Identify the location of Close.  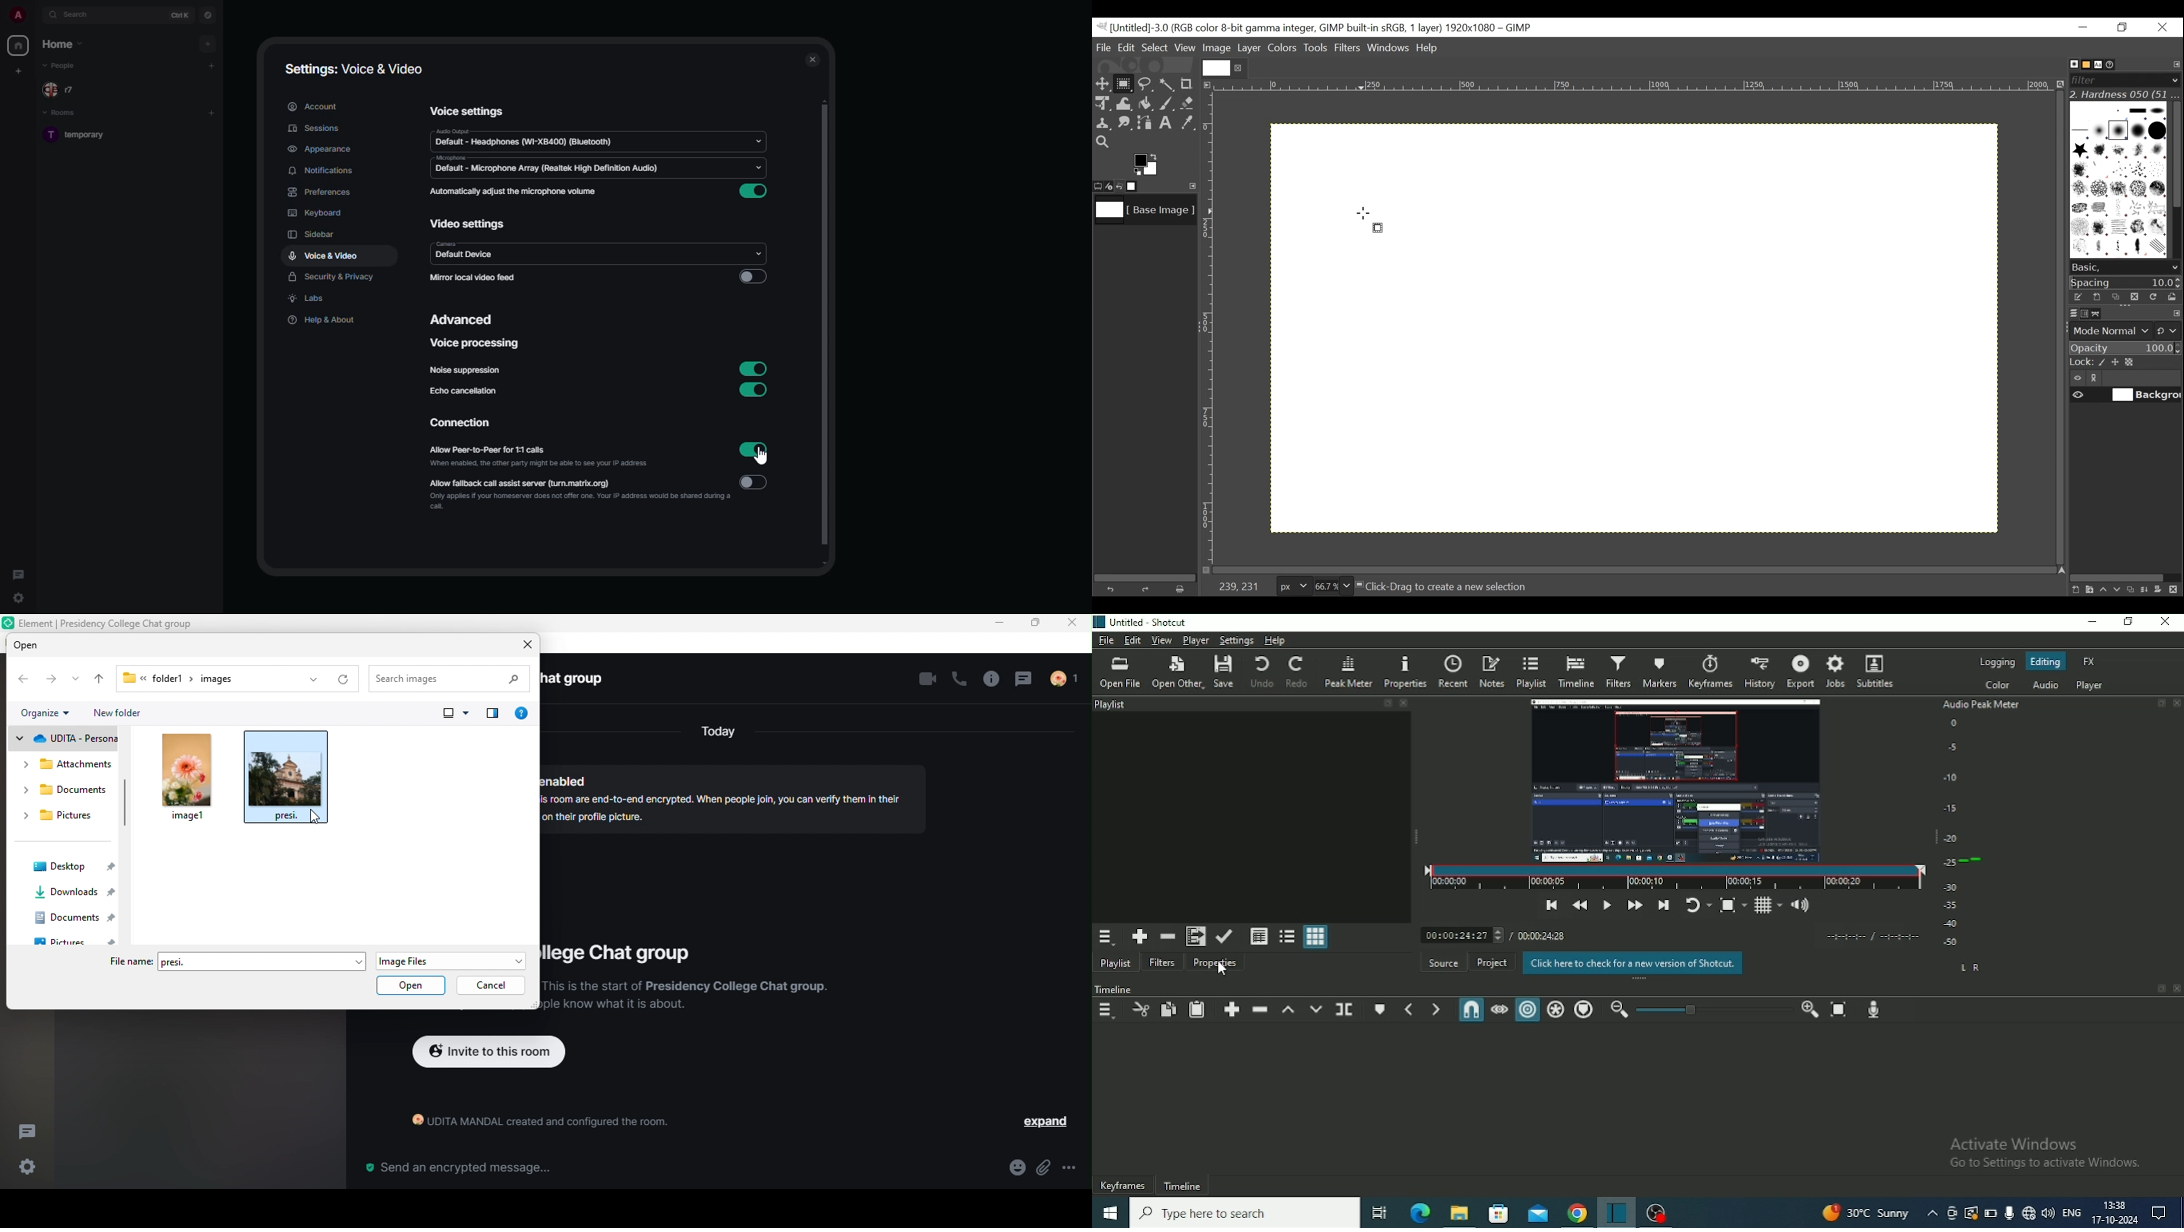
(1405, 703).